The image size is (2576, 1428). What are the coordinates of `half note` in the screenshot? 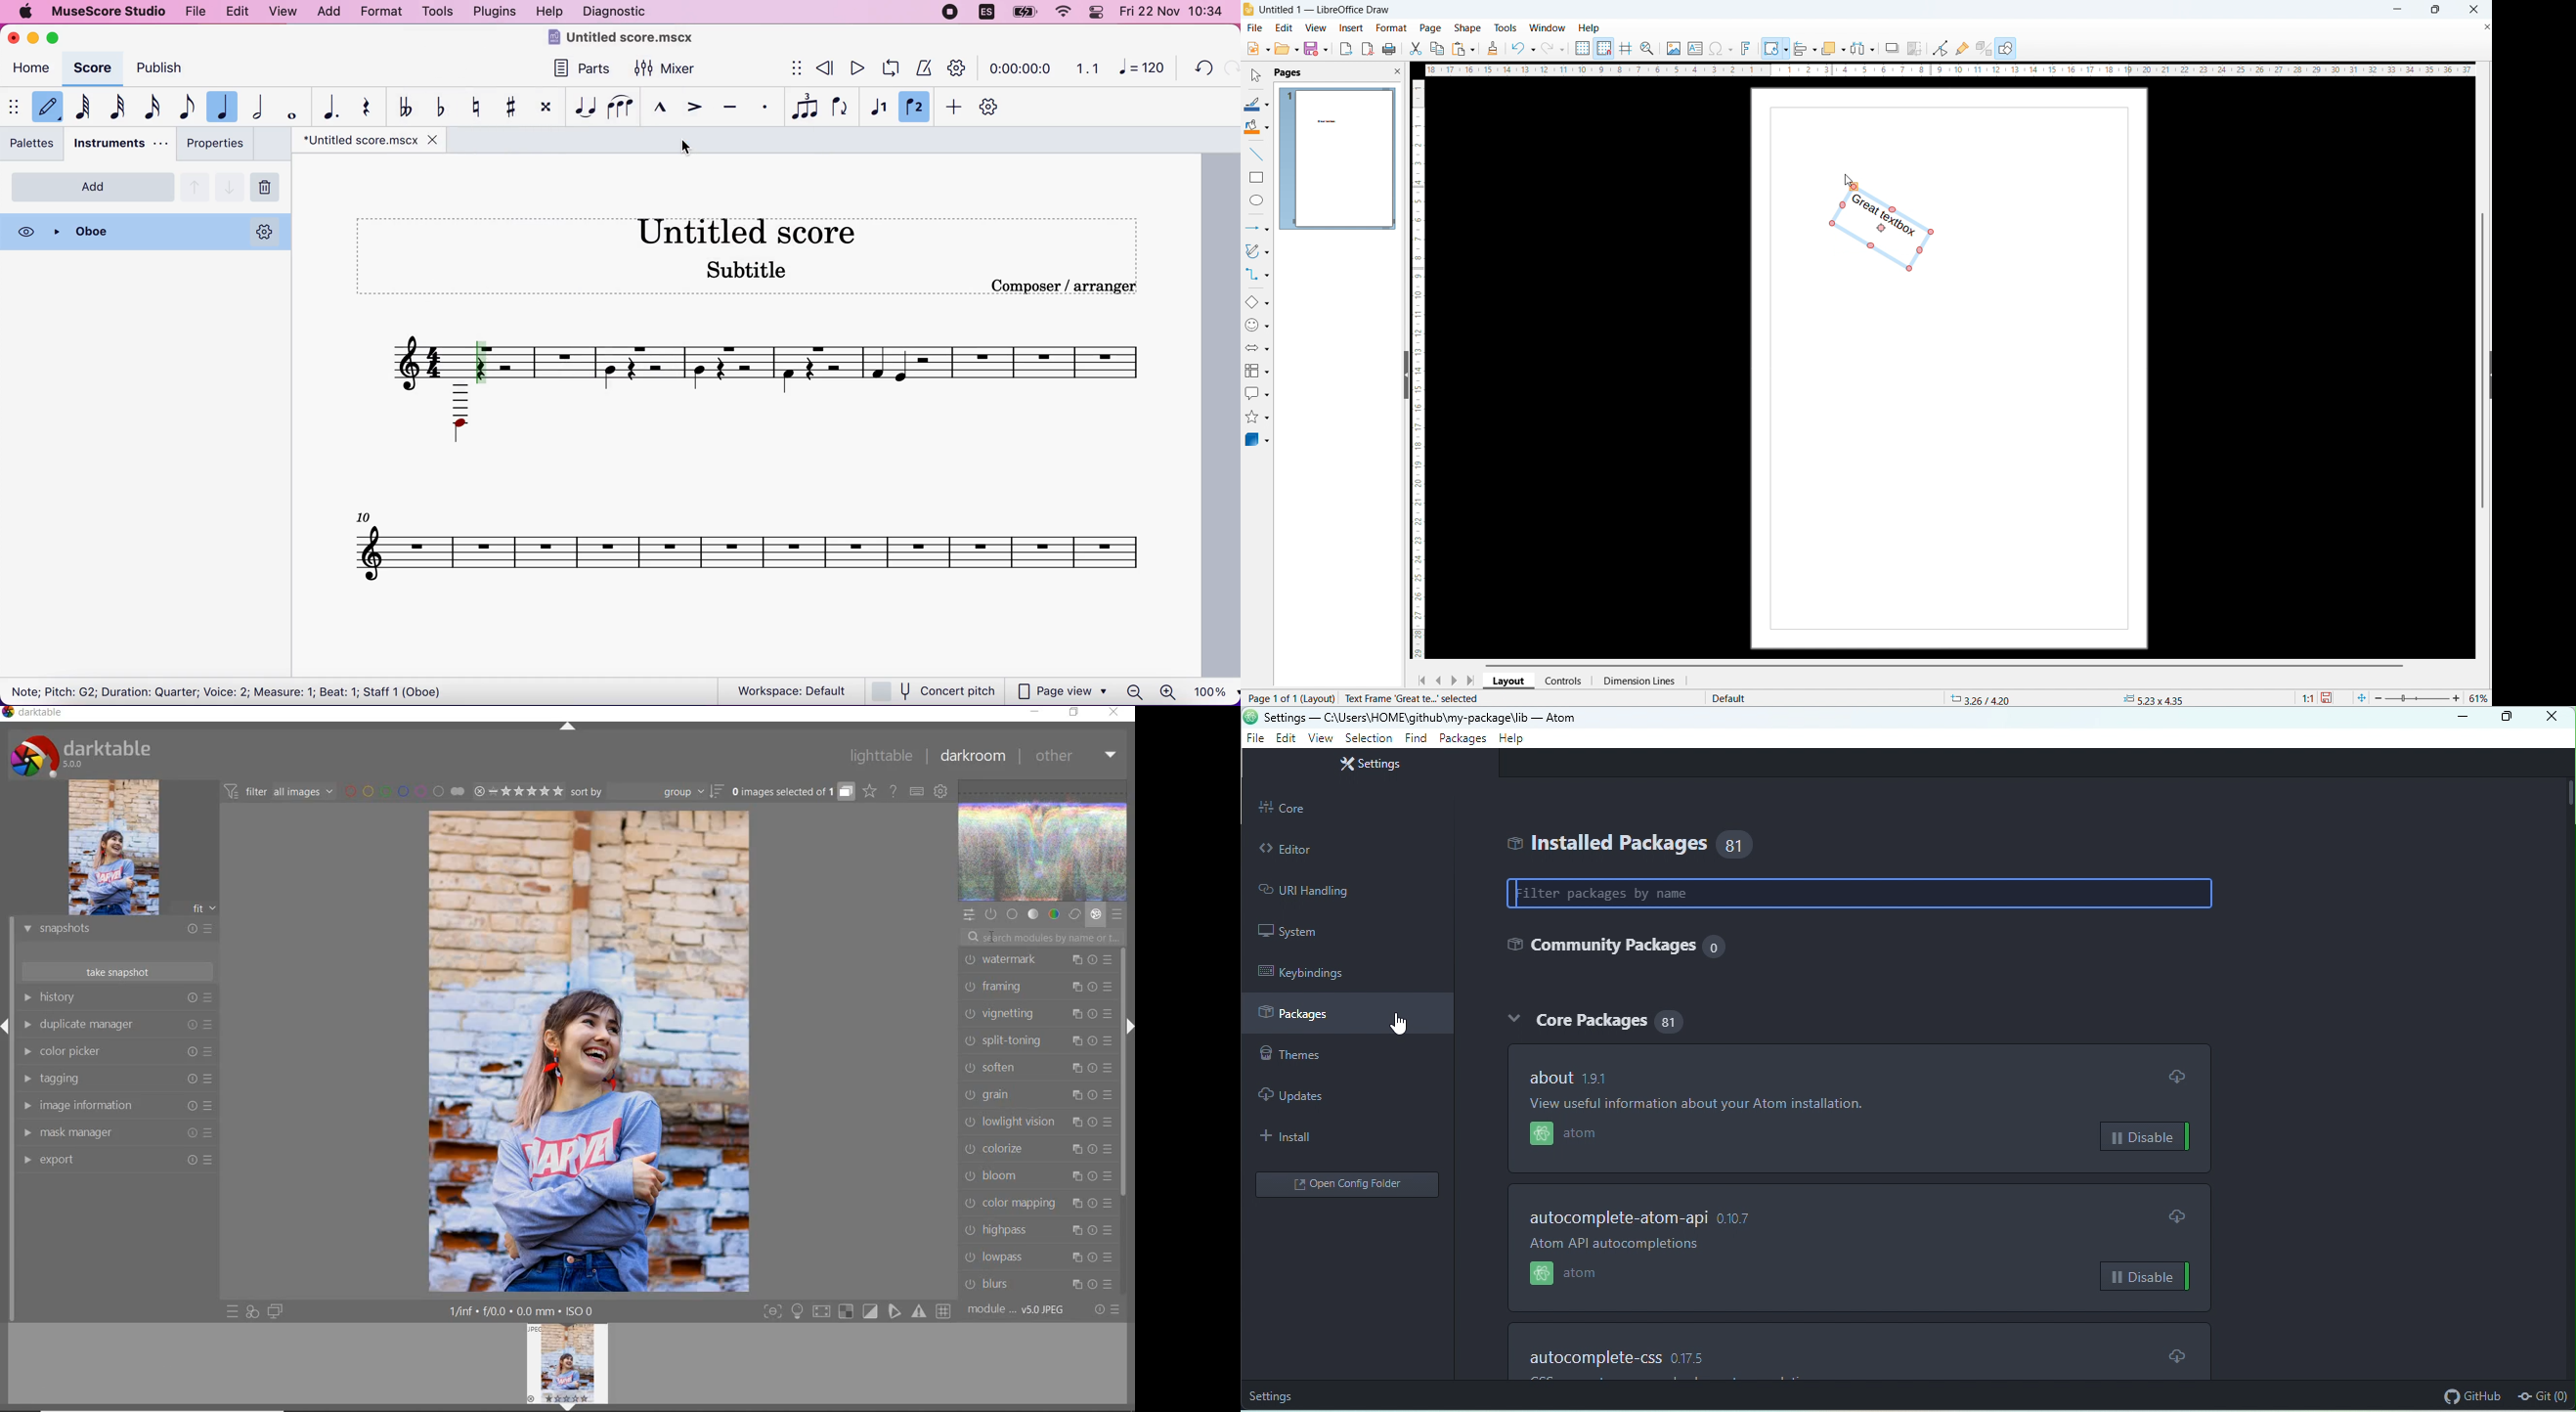 It's located at (258, 105).